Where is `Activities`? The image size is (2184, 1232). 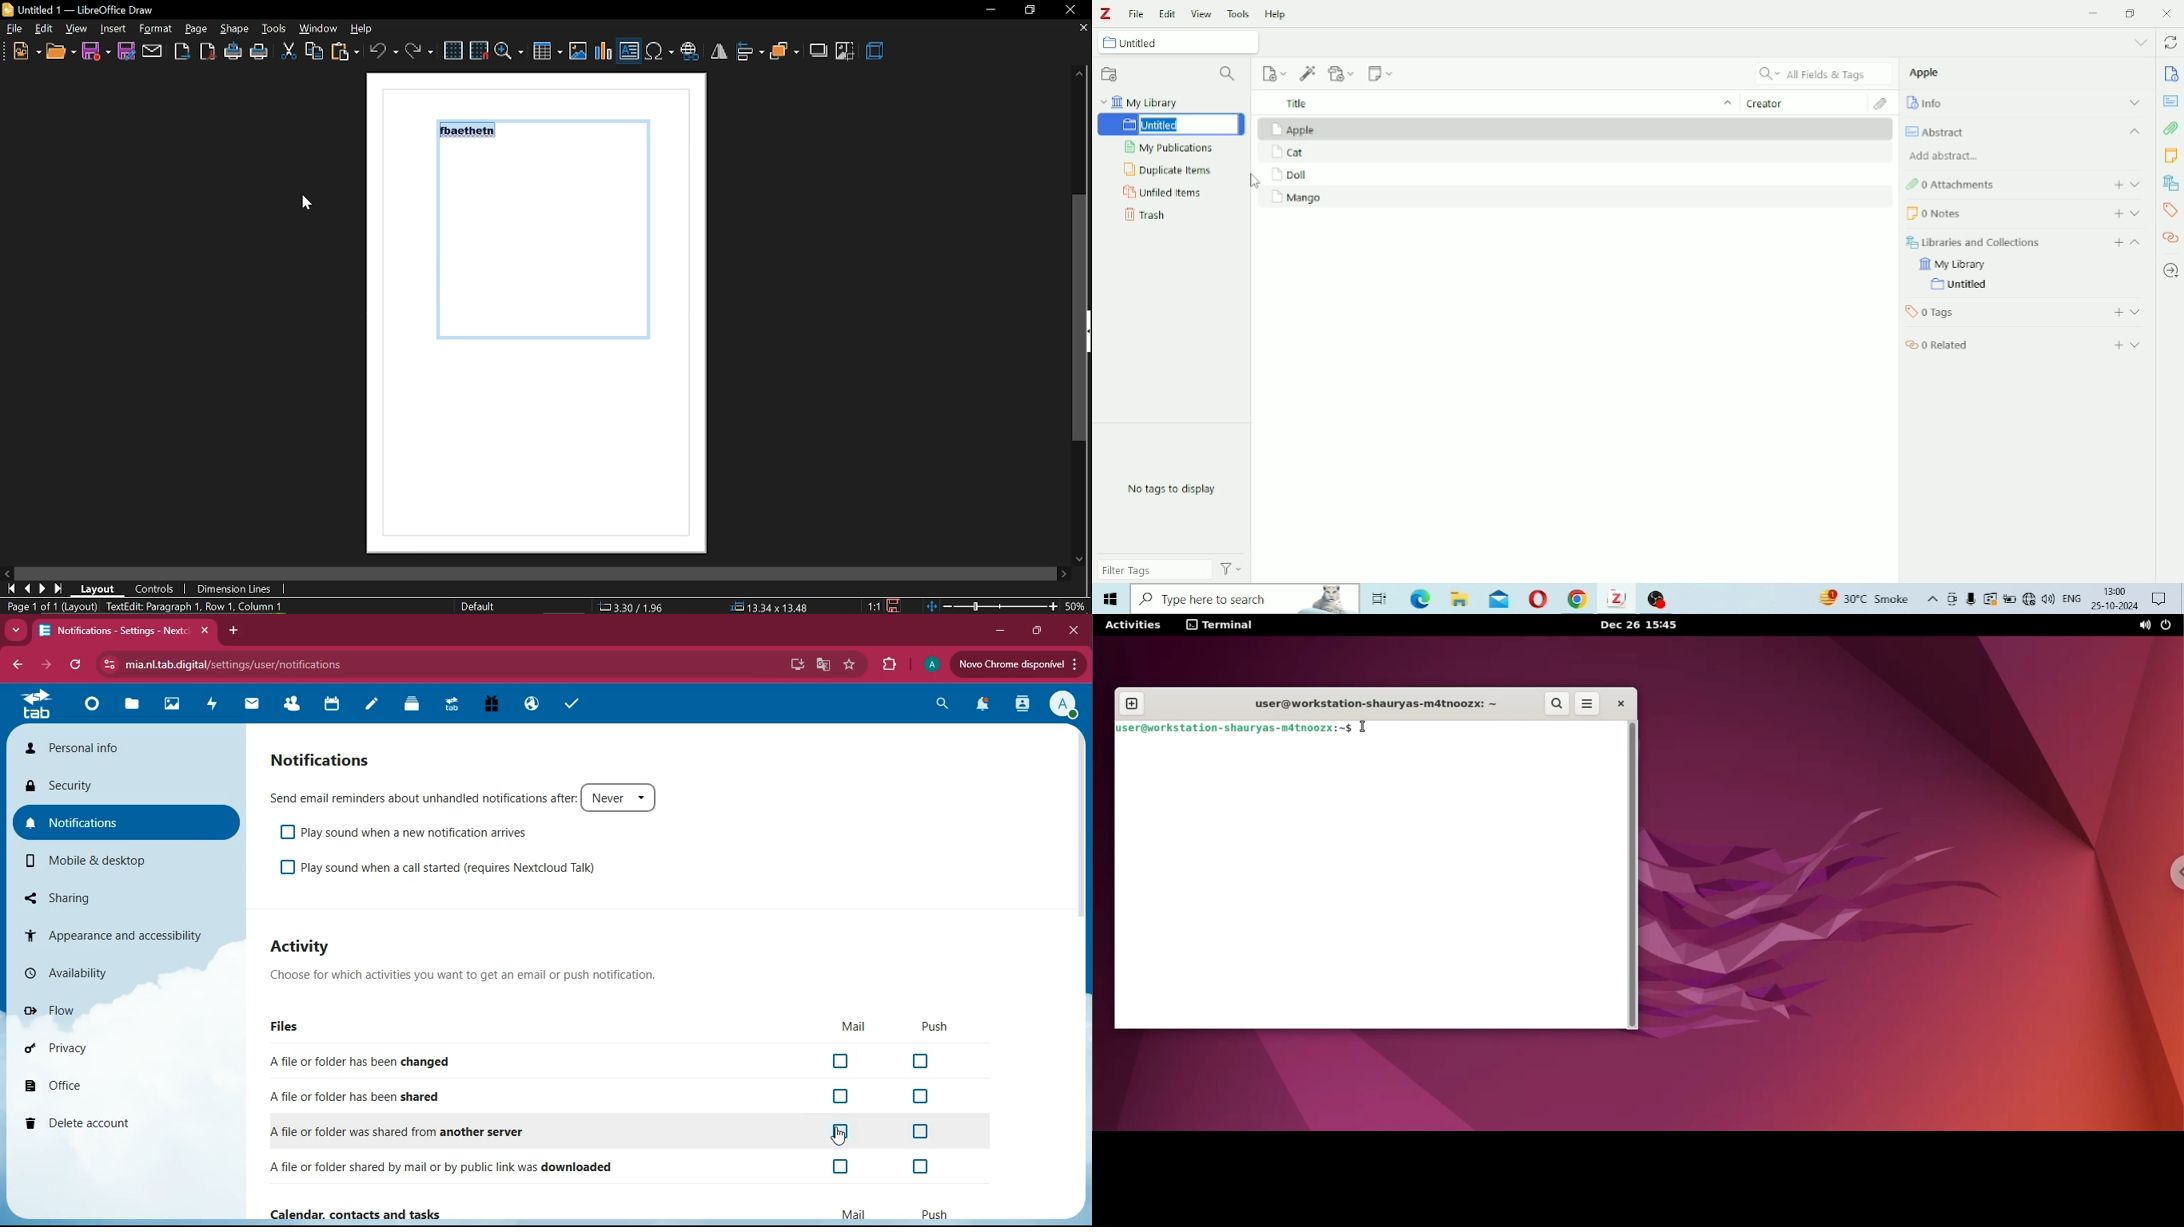
Activities is located at coordinates (1135, 625).